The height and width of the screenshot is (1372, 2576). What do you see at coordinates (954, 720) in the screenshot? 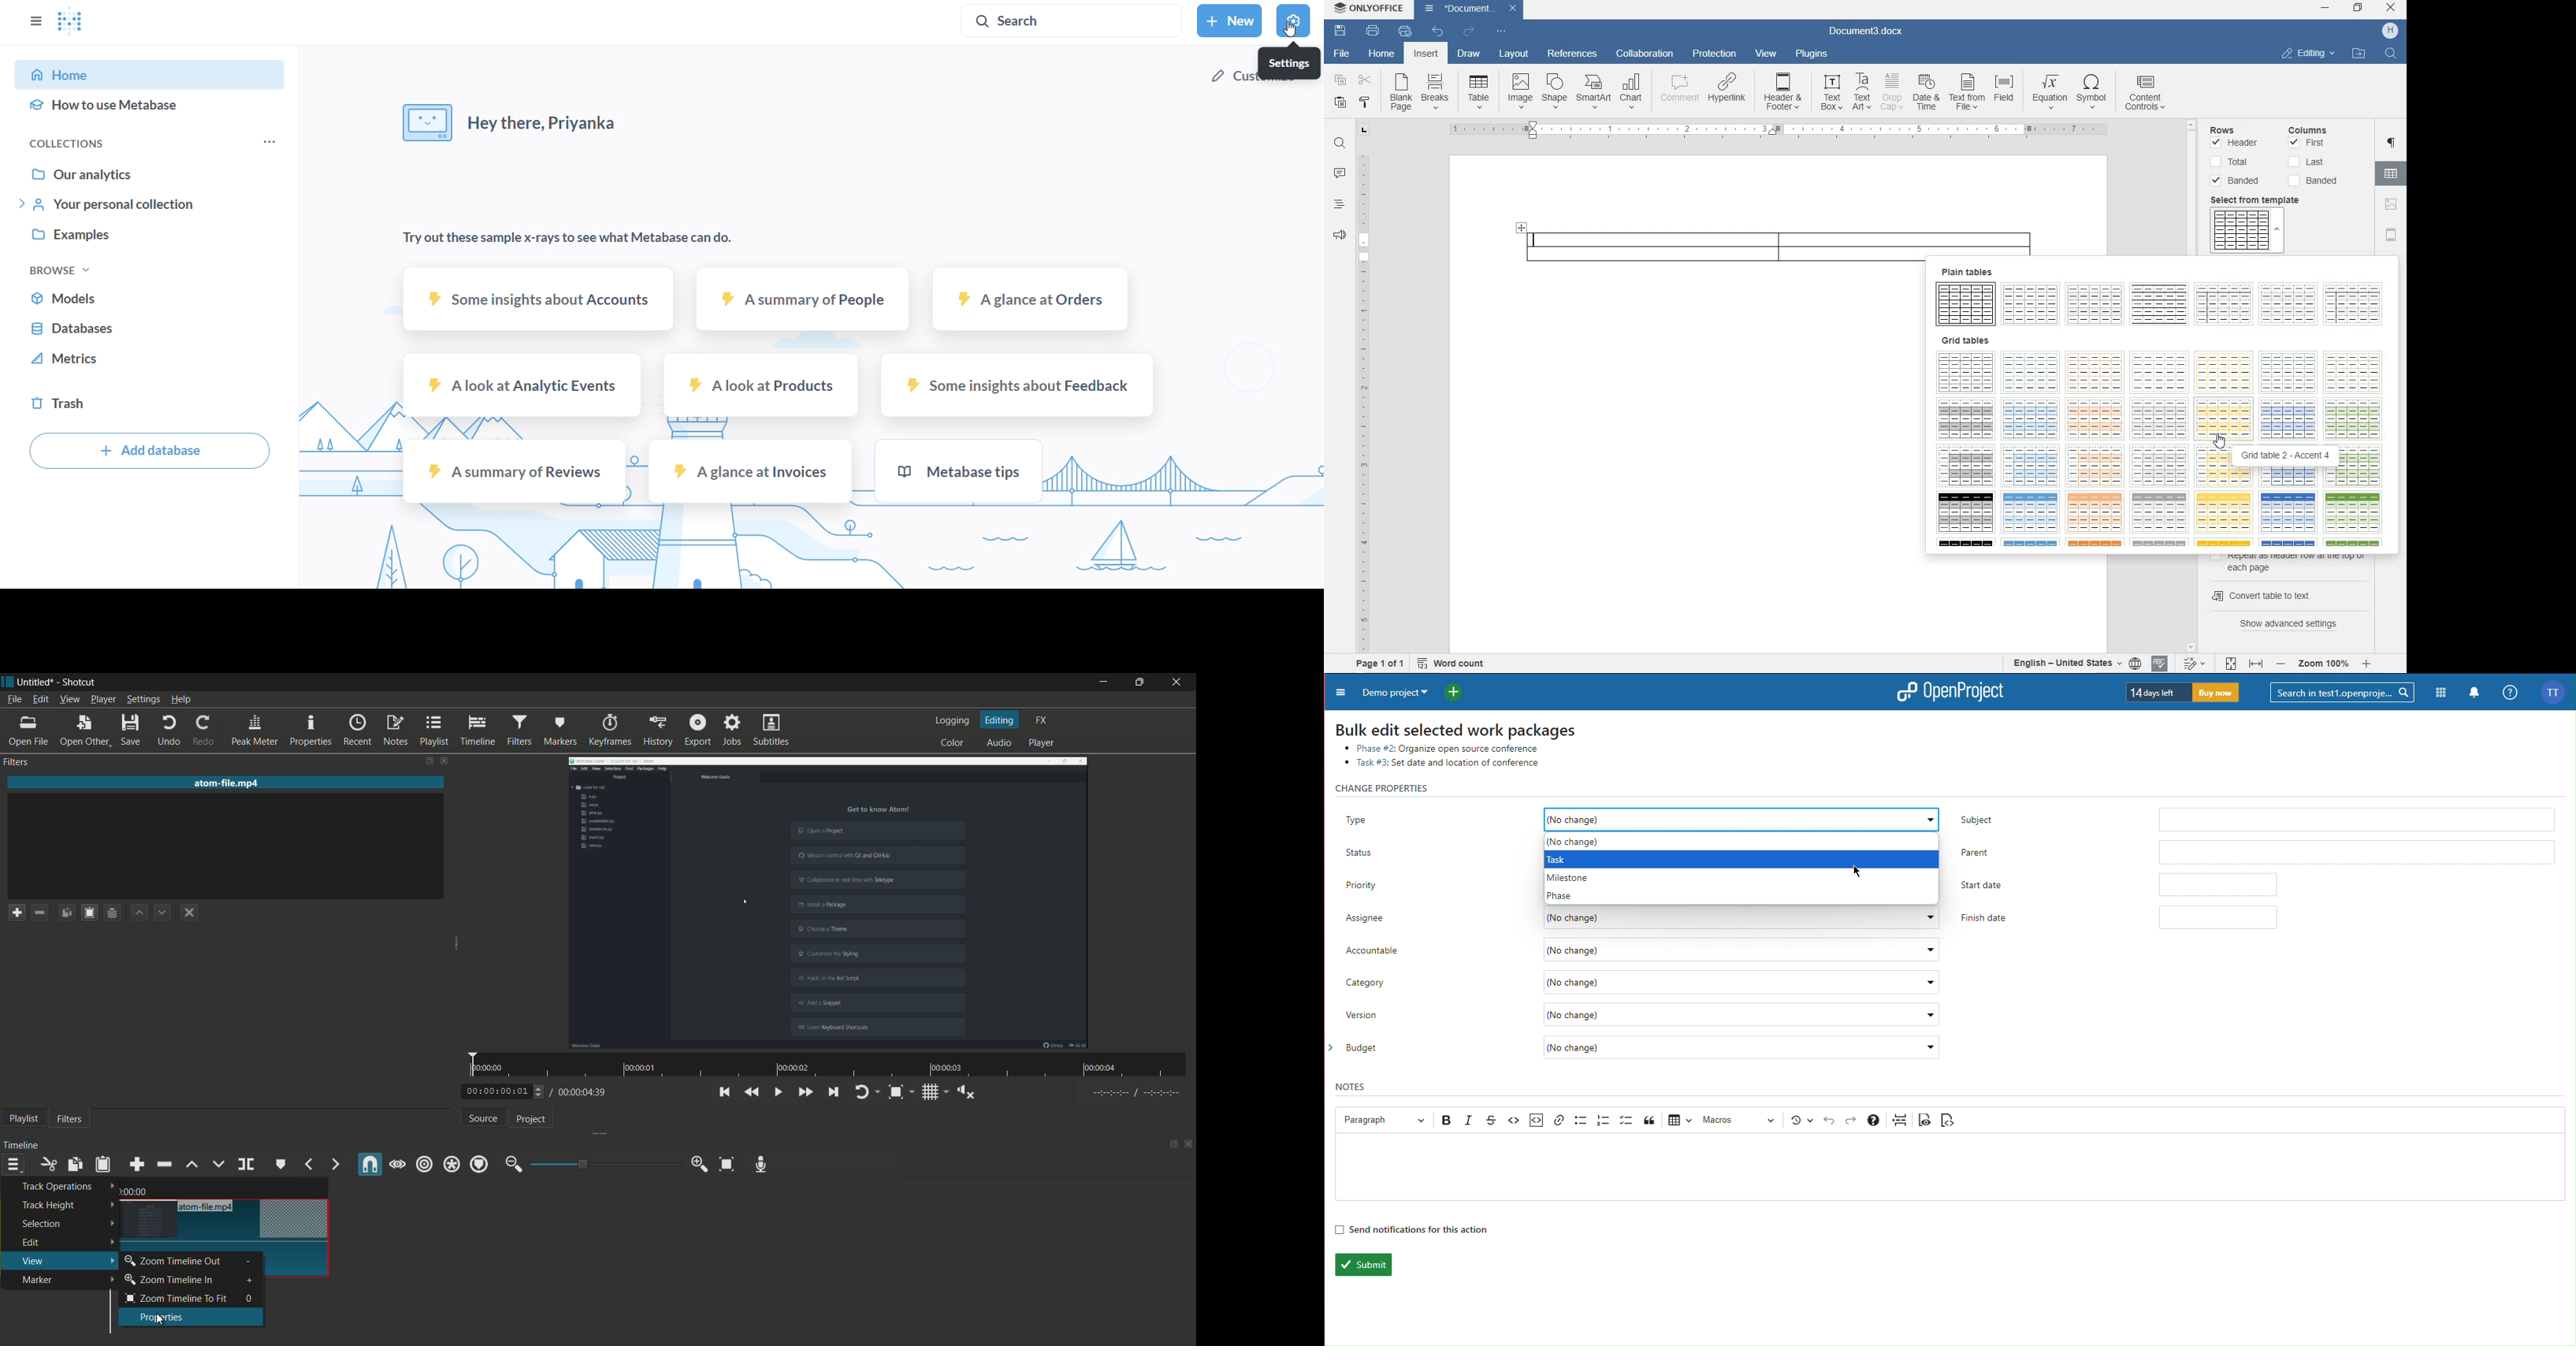
I see `logging` at bounding box center [954, 720].